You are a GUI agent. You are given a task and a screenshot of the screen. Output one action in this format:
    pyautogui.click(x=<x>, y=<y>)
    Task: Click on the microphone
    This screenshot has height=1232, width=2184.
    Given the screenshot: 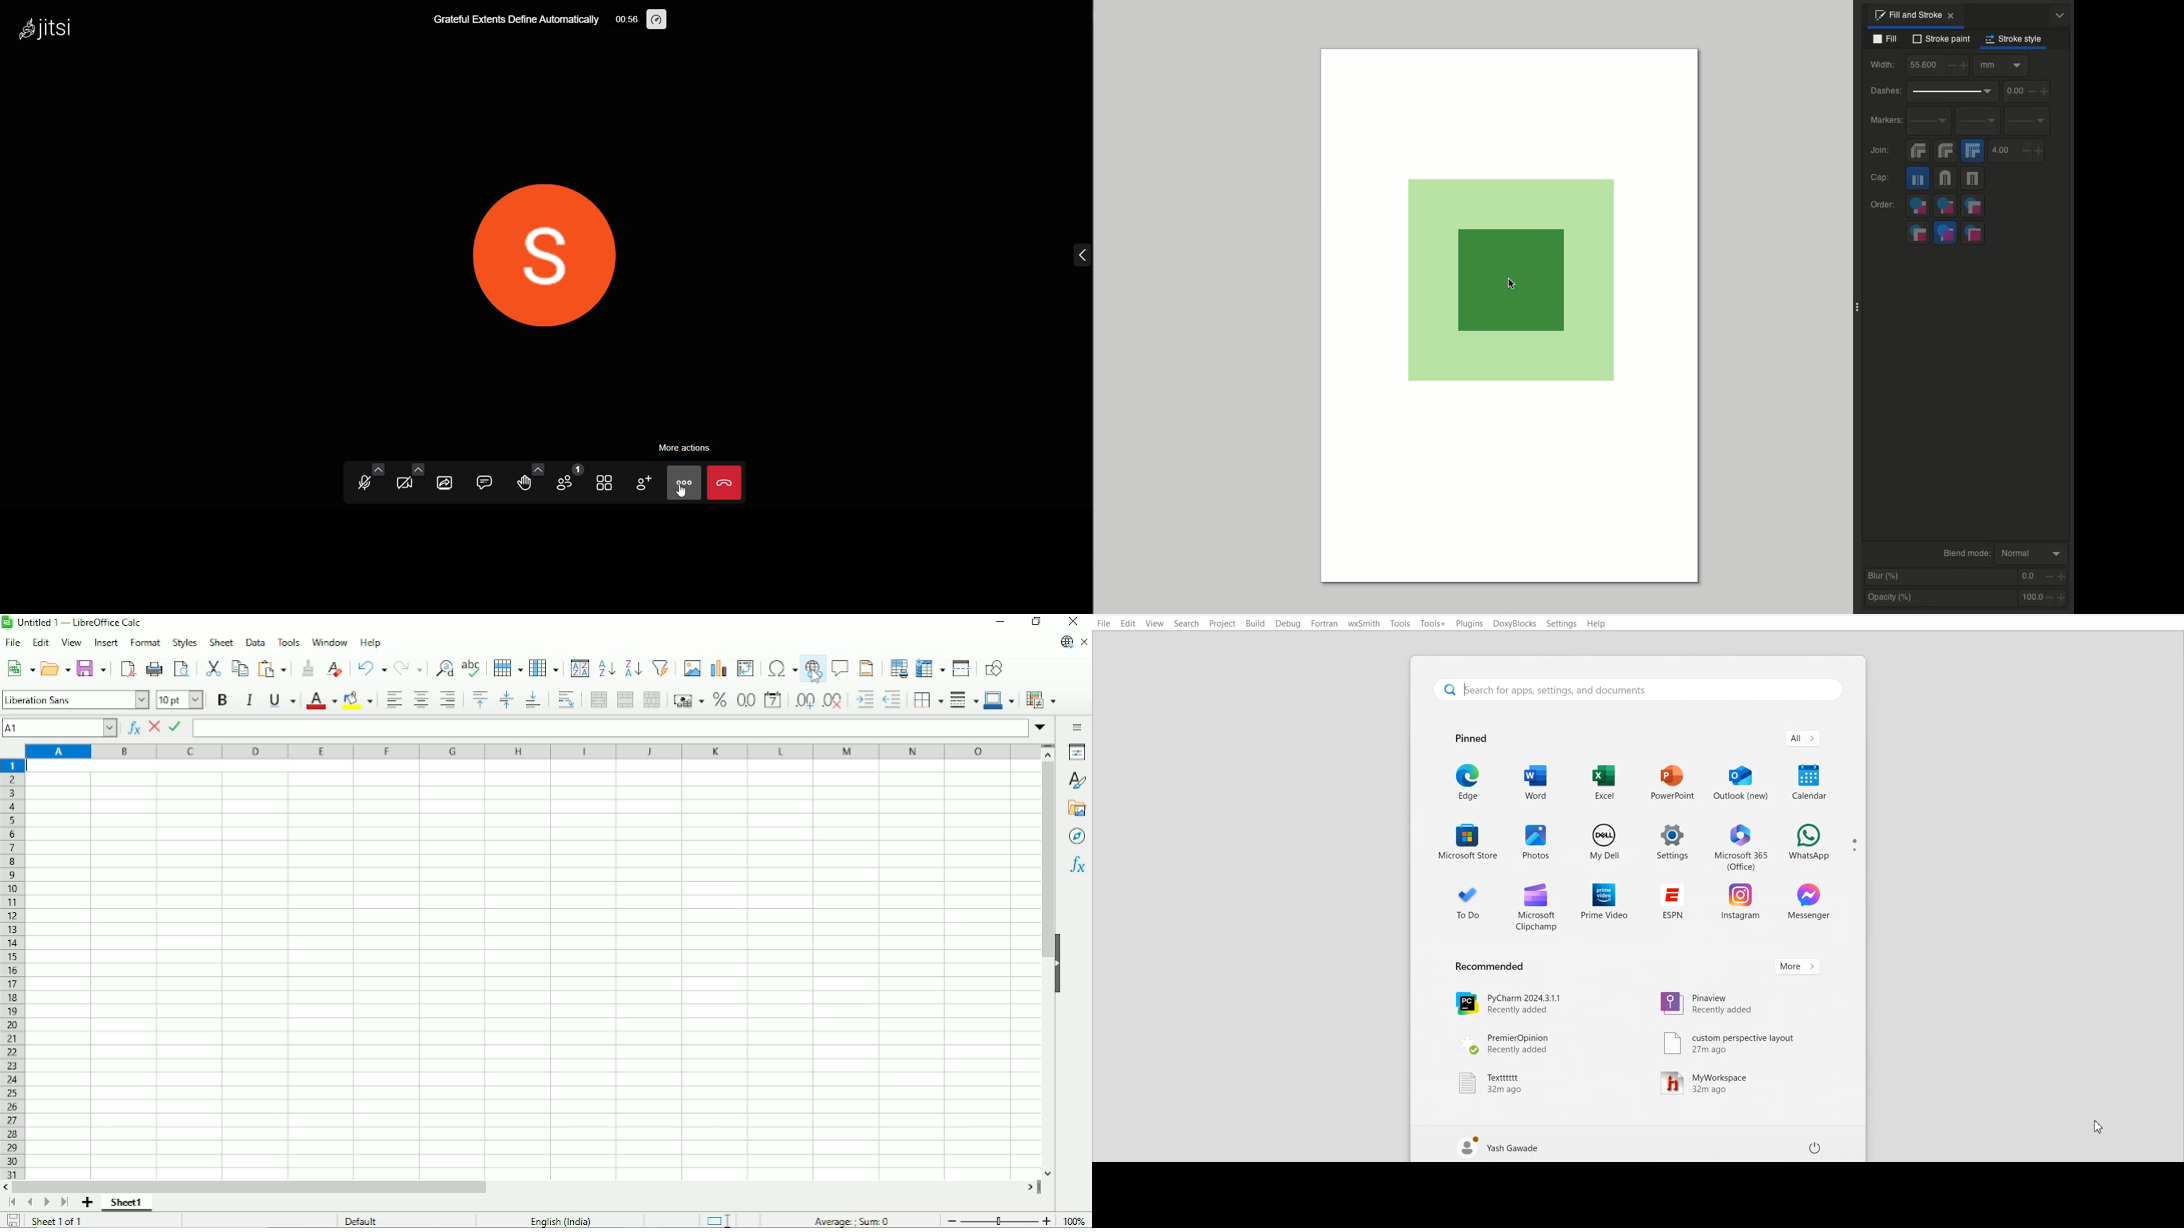 What is the action you would take?
    pyautogui.click(x=362, y=484)
    